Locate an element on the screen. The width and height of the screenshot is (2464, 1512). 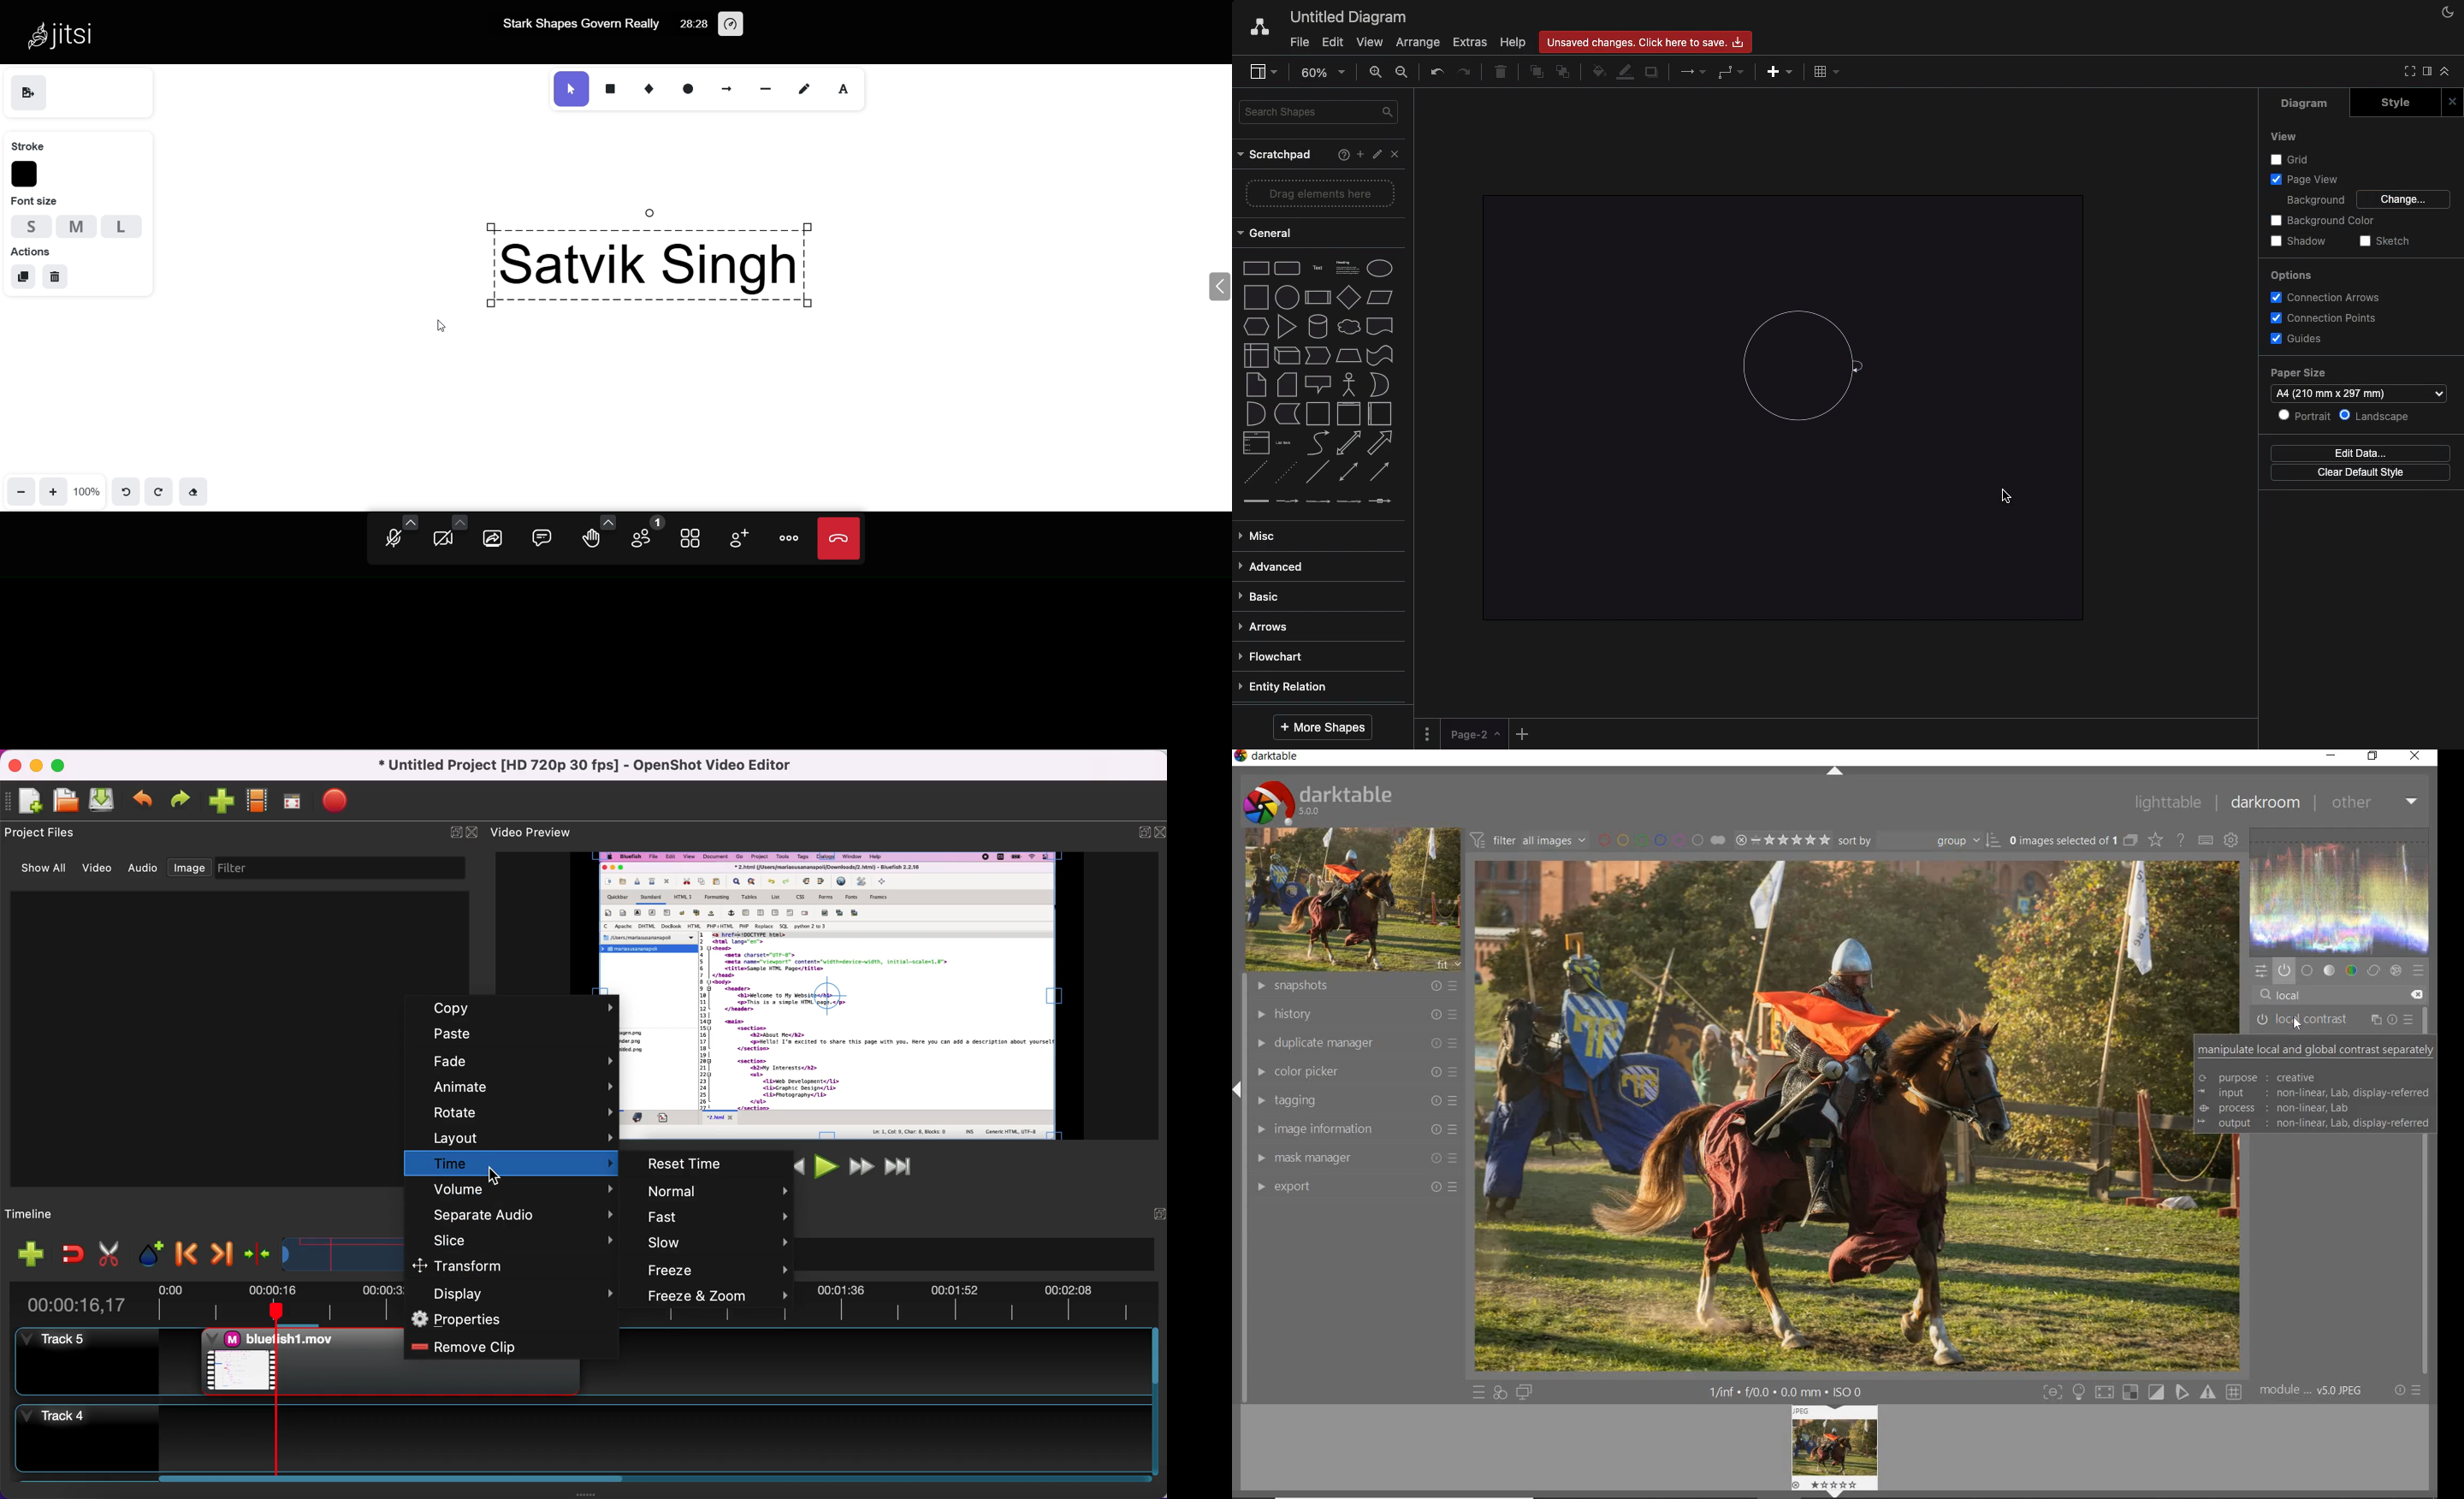
draw is located at coordinates (806, 86).